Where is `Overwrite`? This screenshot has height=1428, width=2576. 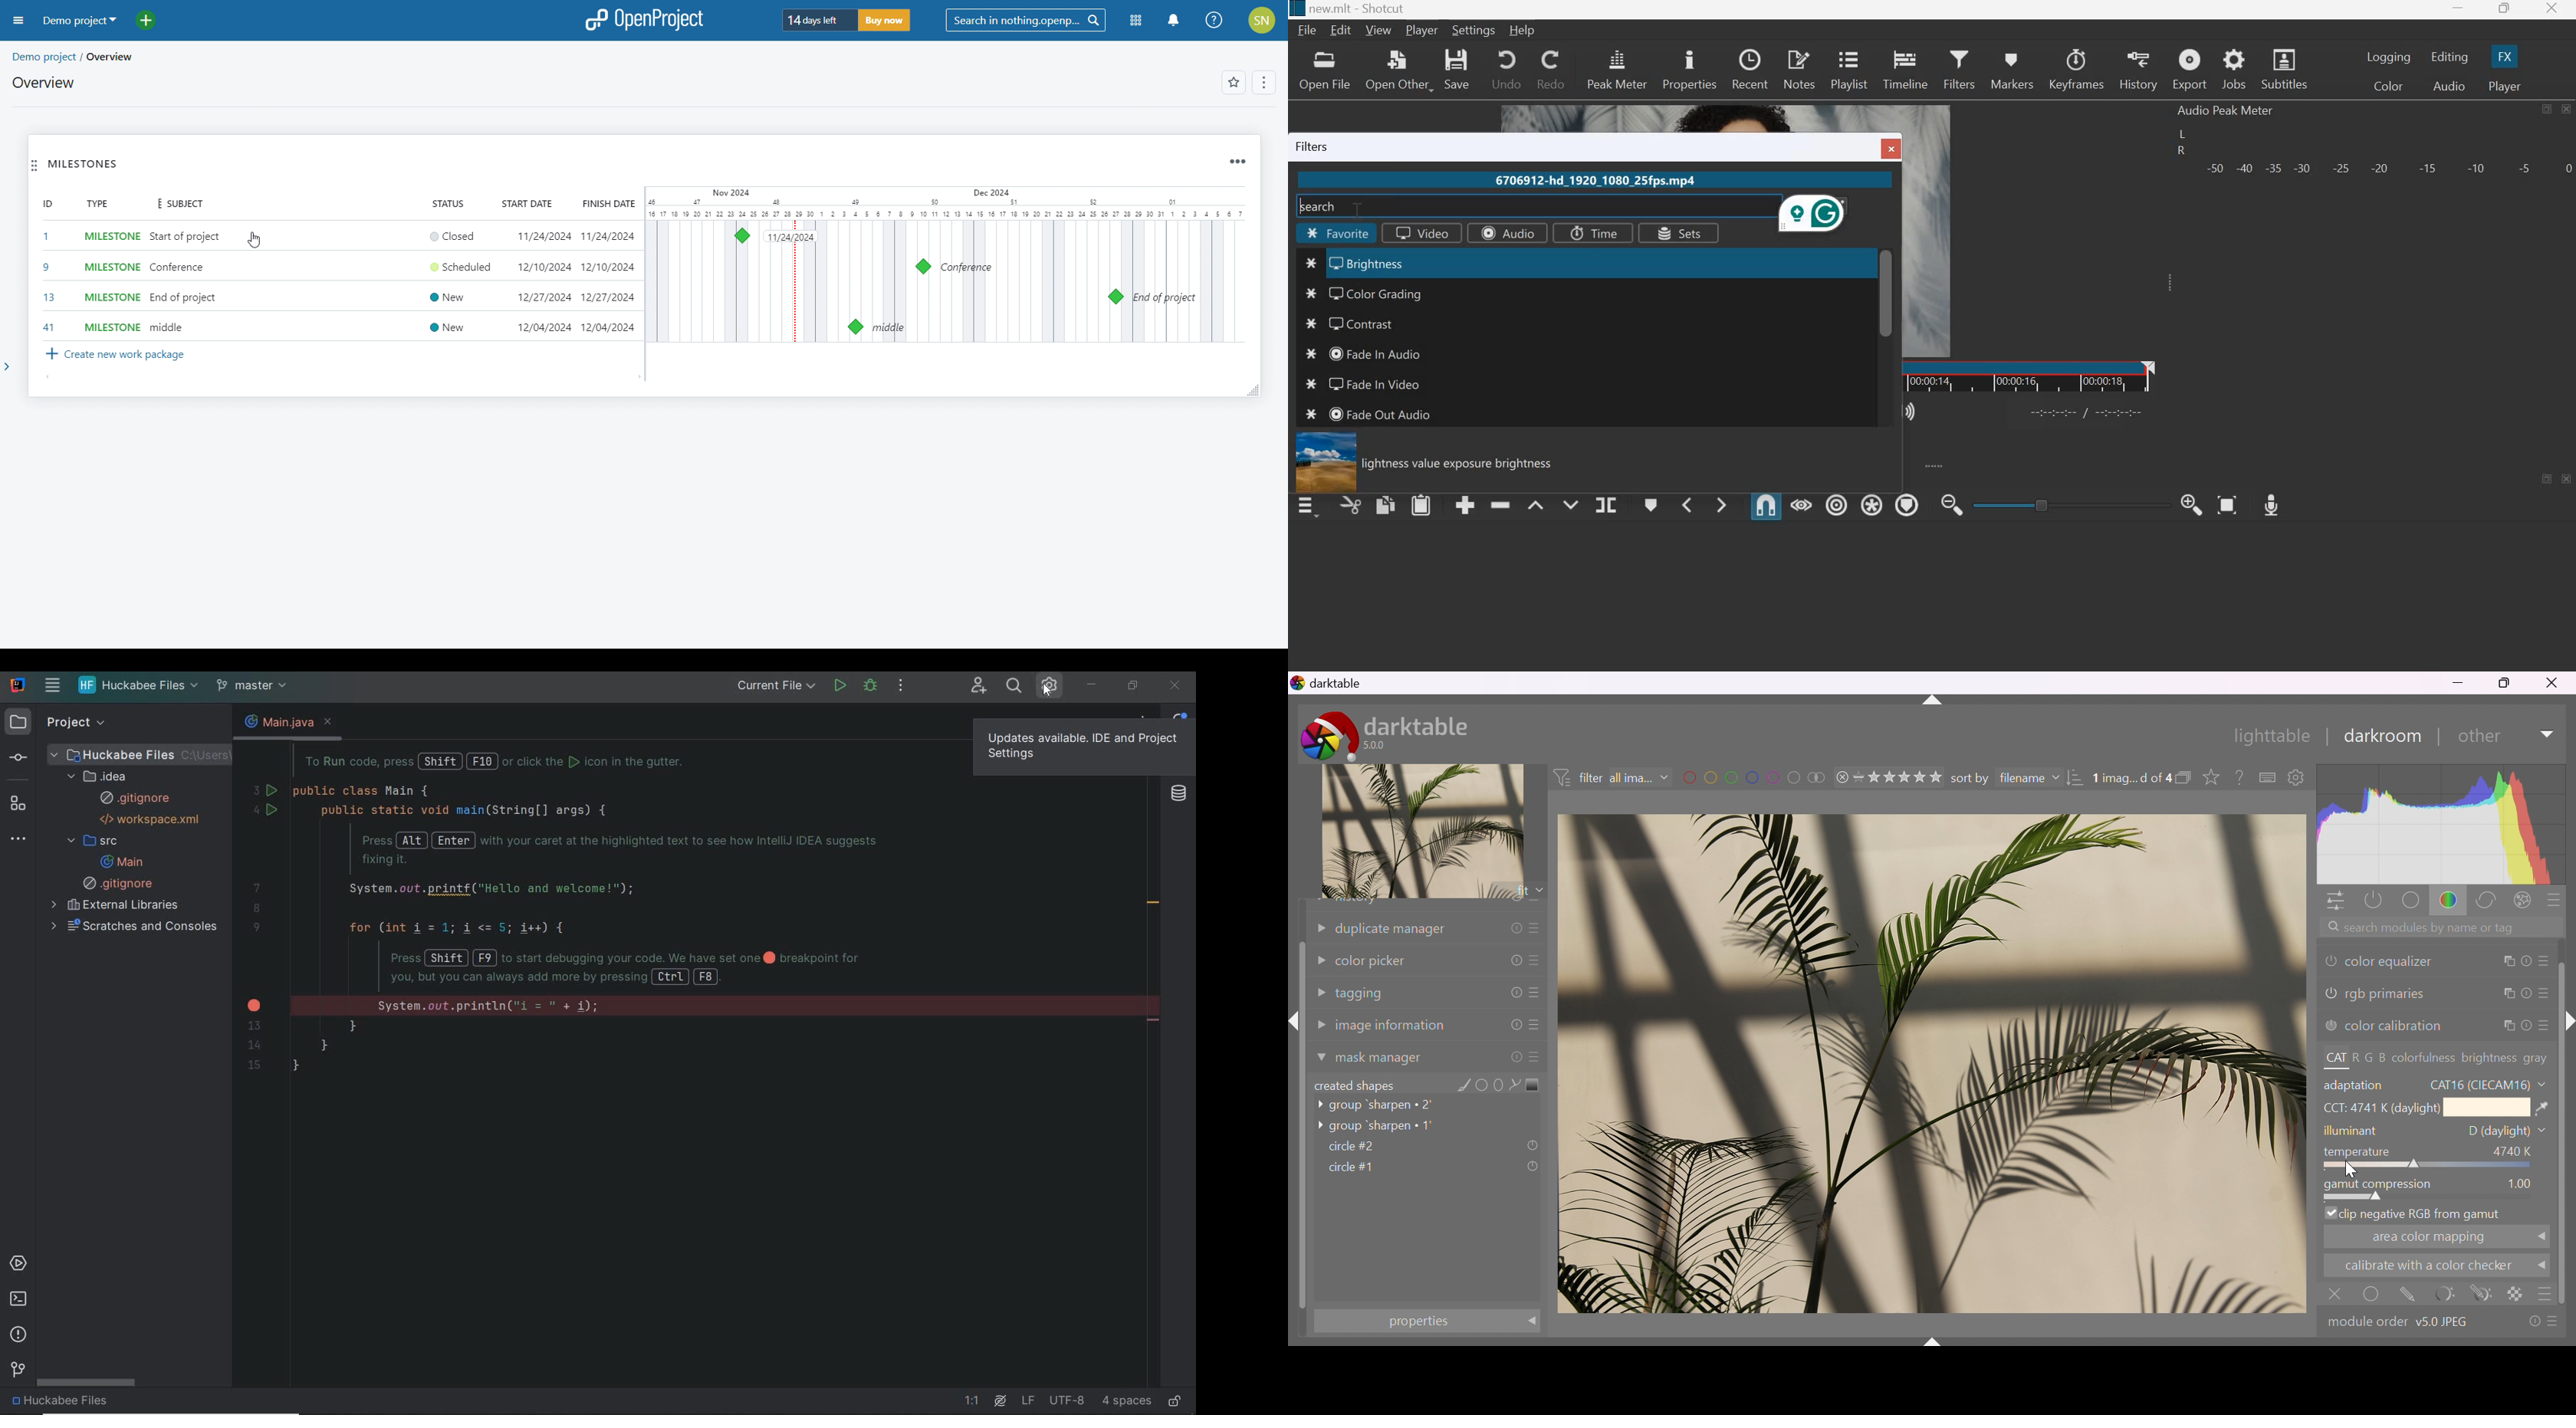 Overwrite is located at coordinates (1568, 503).